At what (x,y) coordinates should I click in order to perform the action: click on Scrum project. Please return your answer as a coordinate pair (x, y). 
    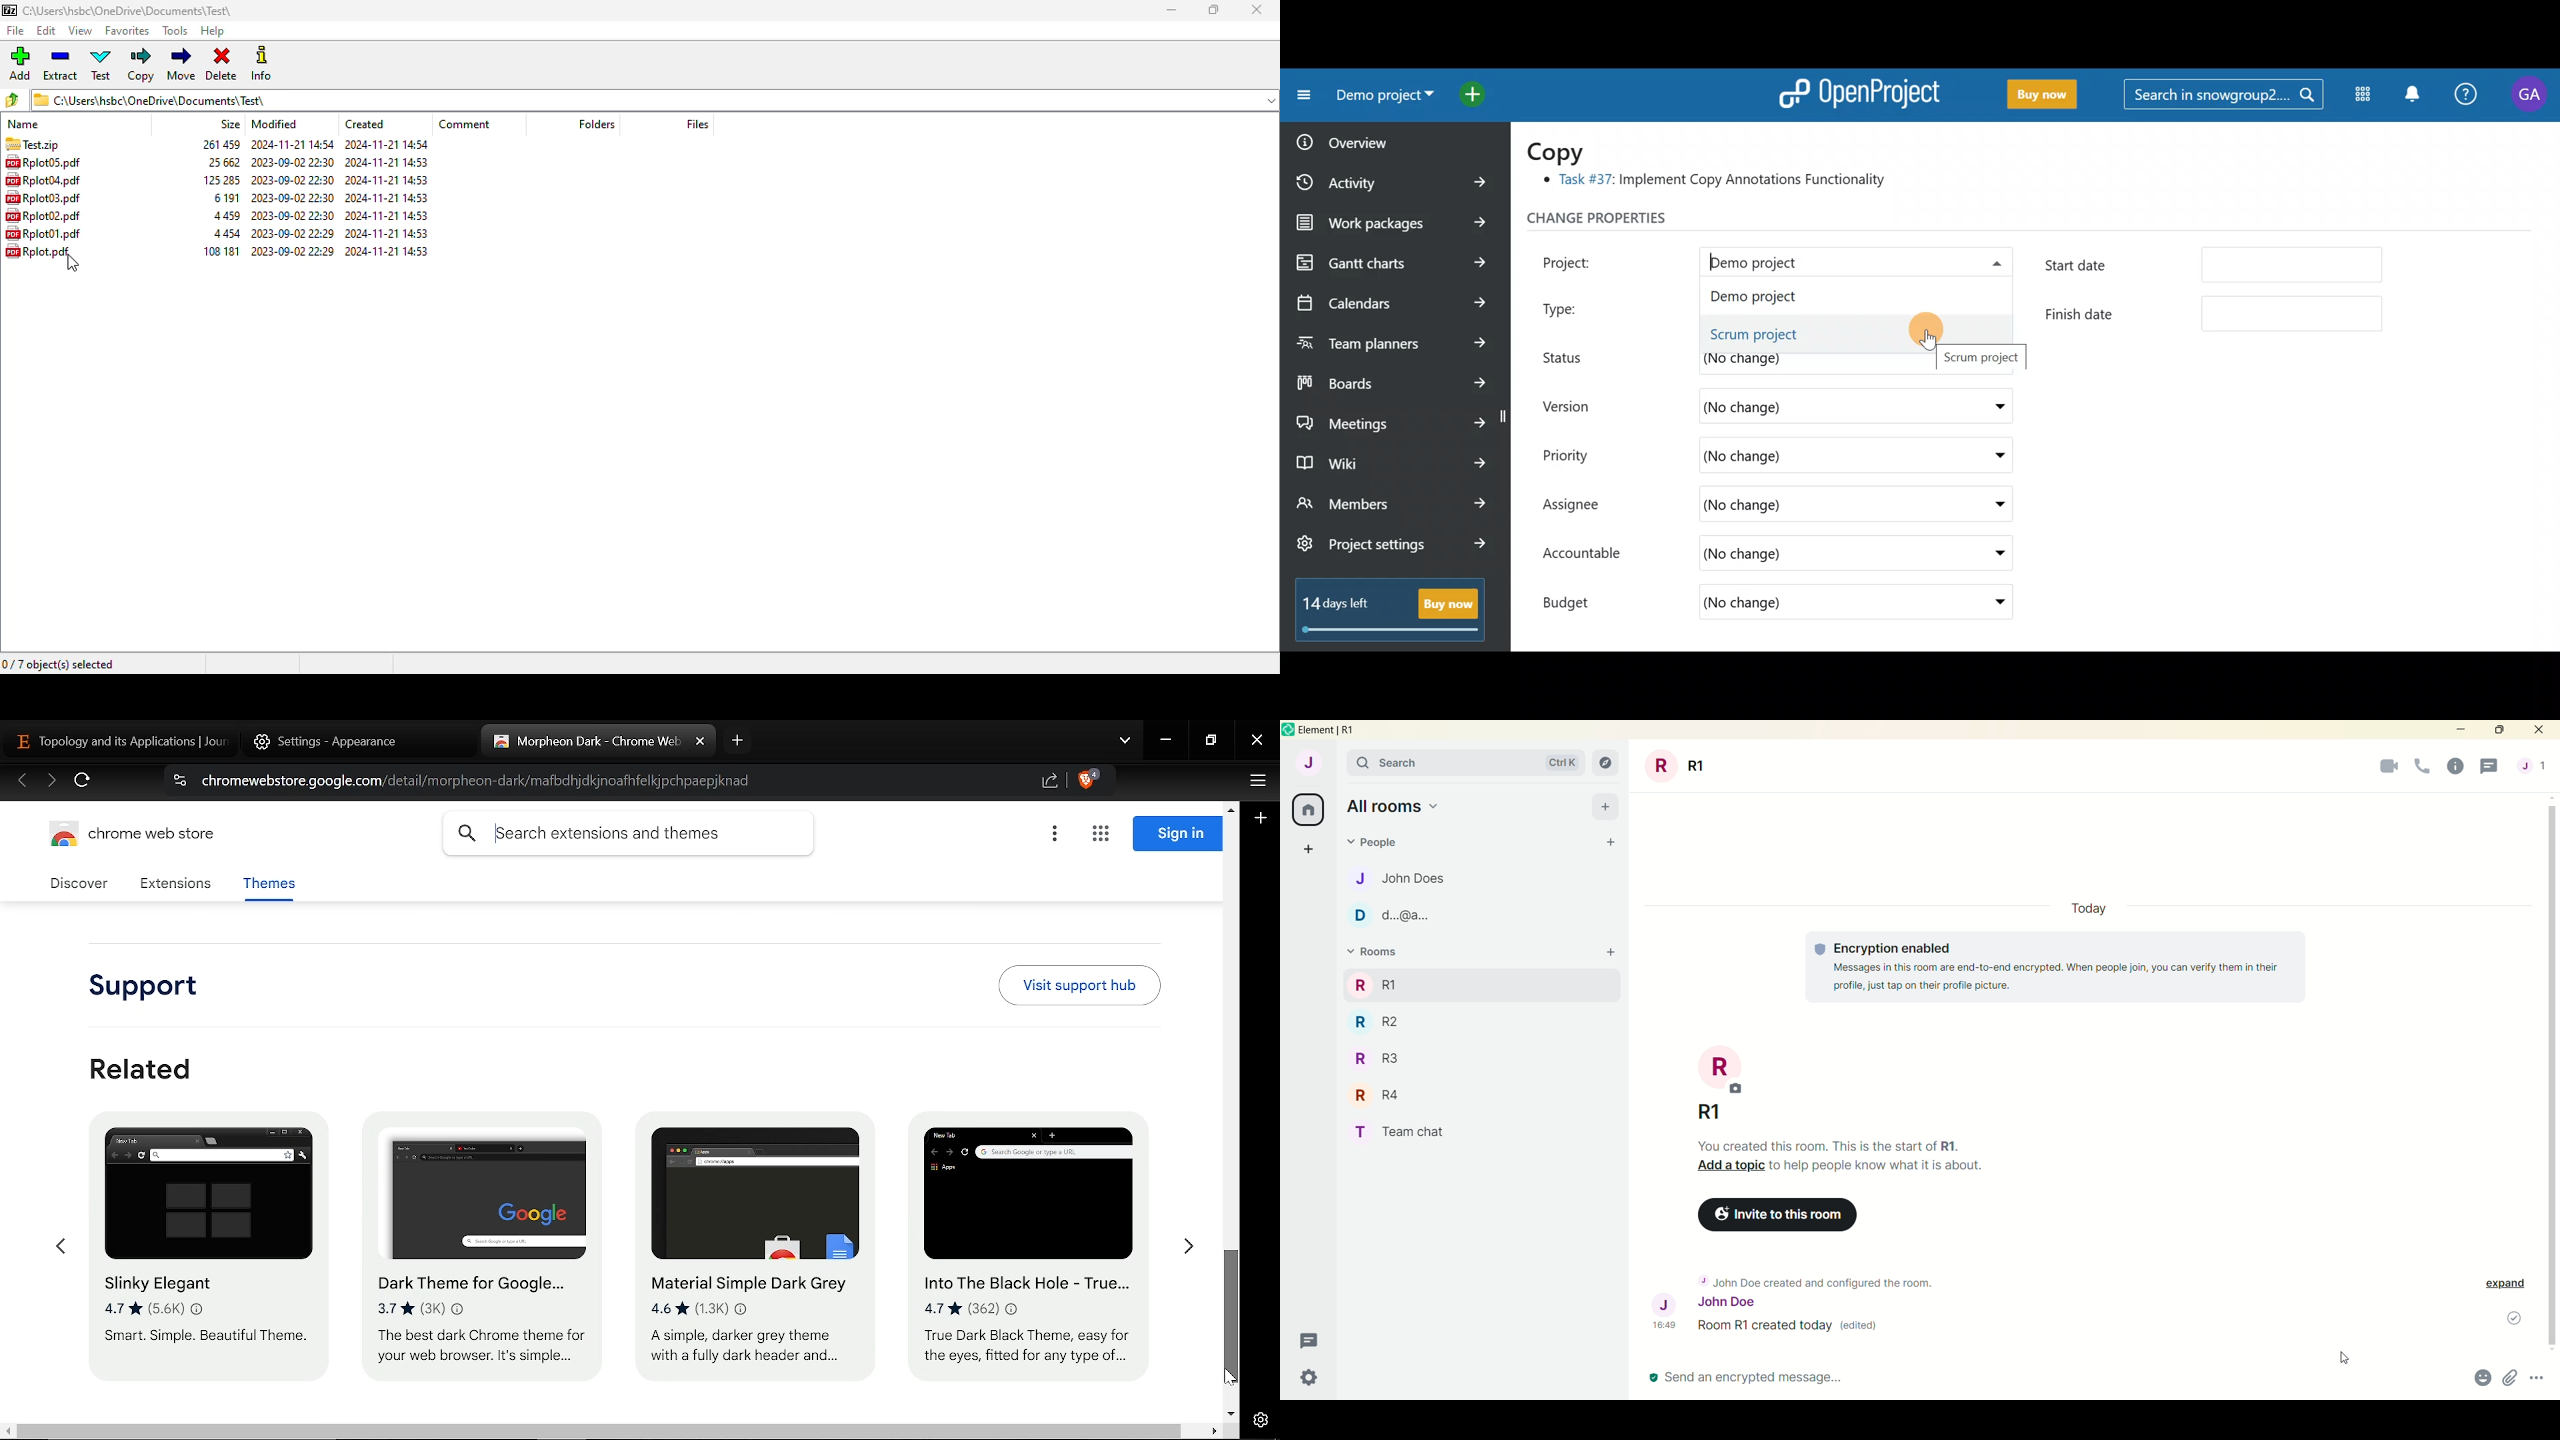
    Looking at the image, I should click on (1823, 335).